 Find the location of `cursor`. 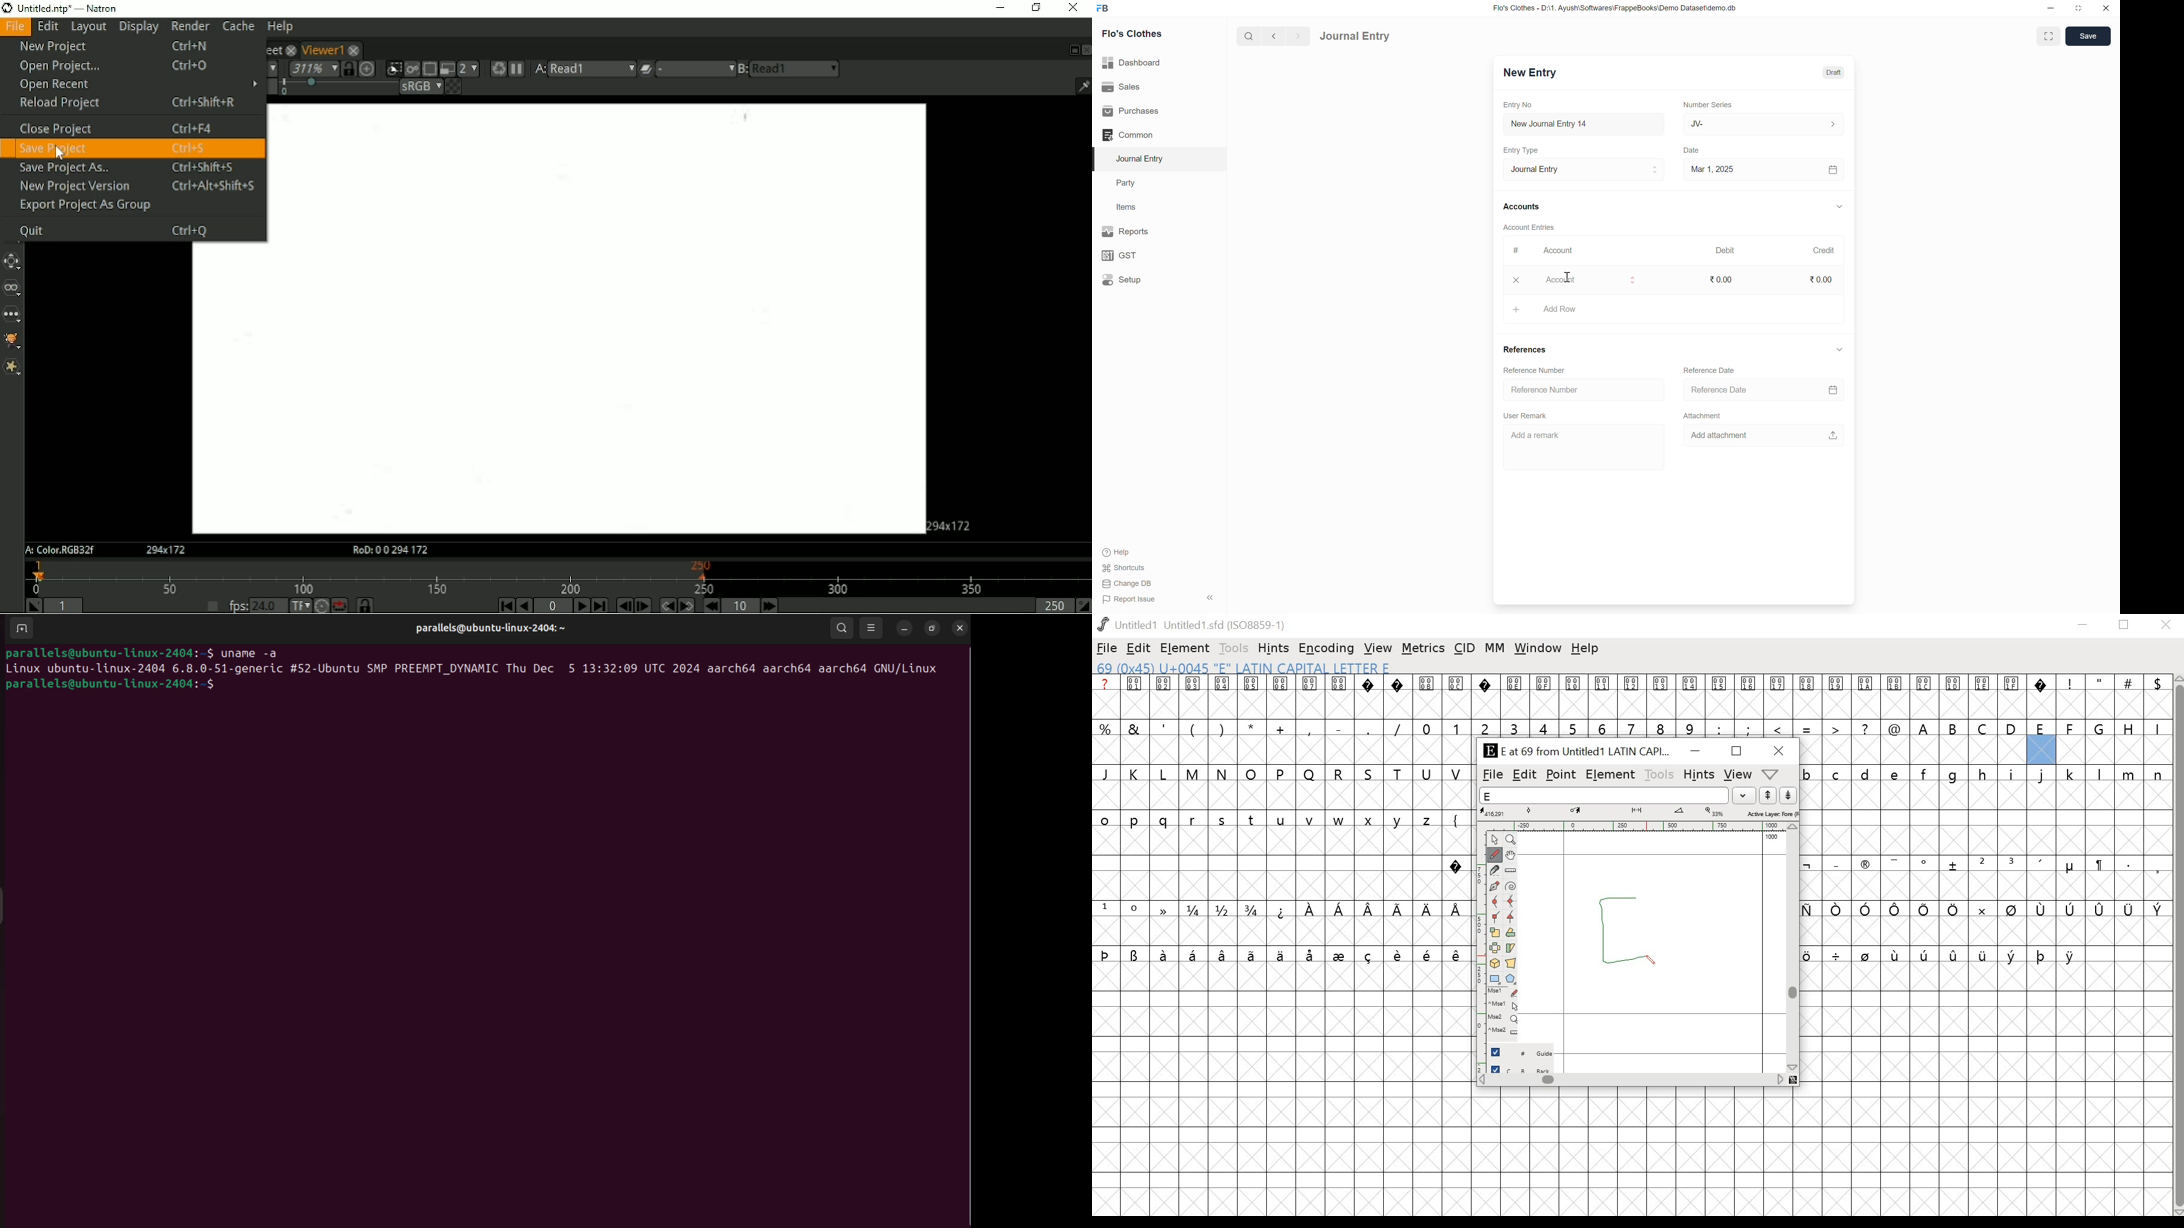

cursor is located at coordinates (1567, 277).